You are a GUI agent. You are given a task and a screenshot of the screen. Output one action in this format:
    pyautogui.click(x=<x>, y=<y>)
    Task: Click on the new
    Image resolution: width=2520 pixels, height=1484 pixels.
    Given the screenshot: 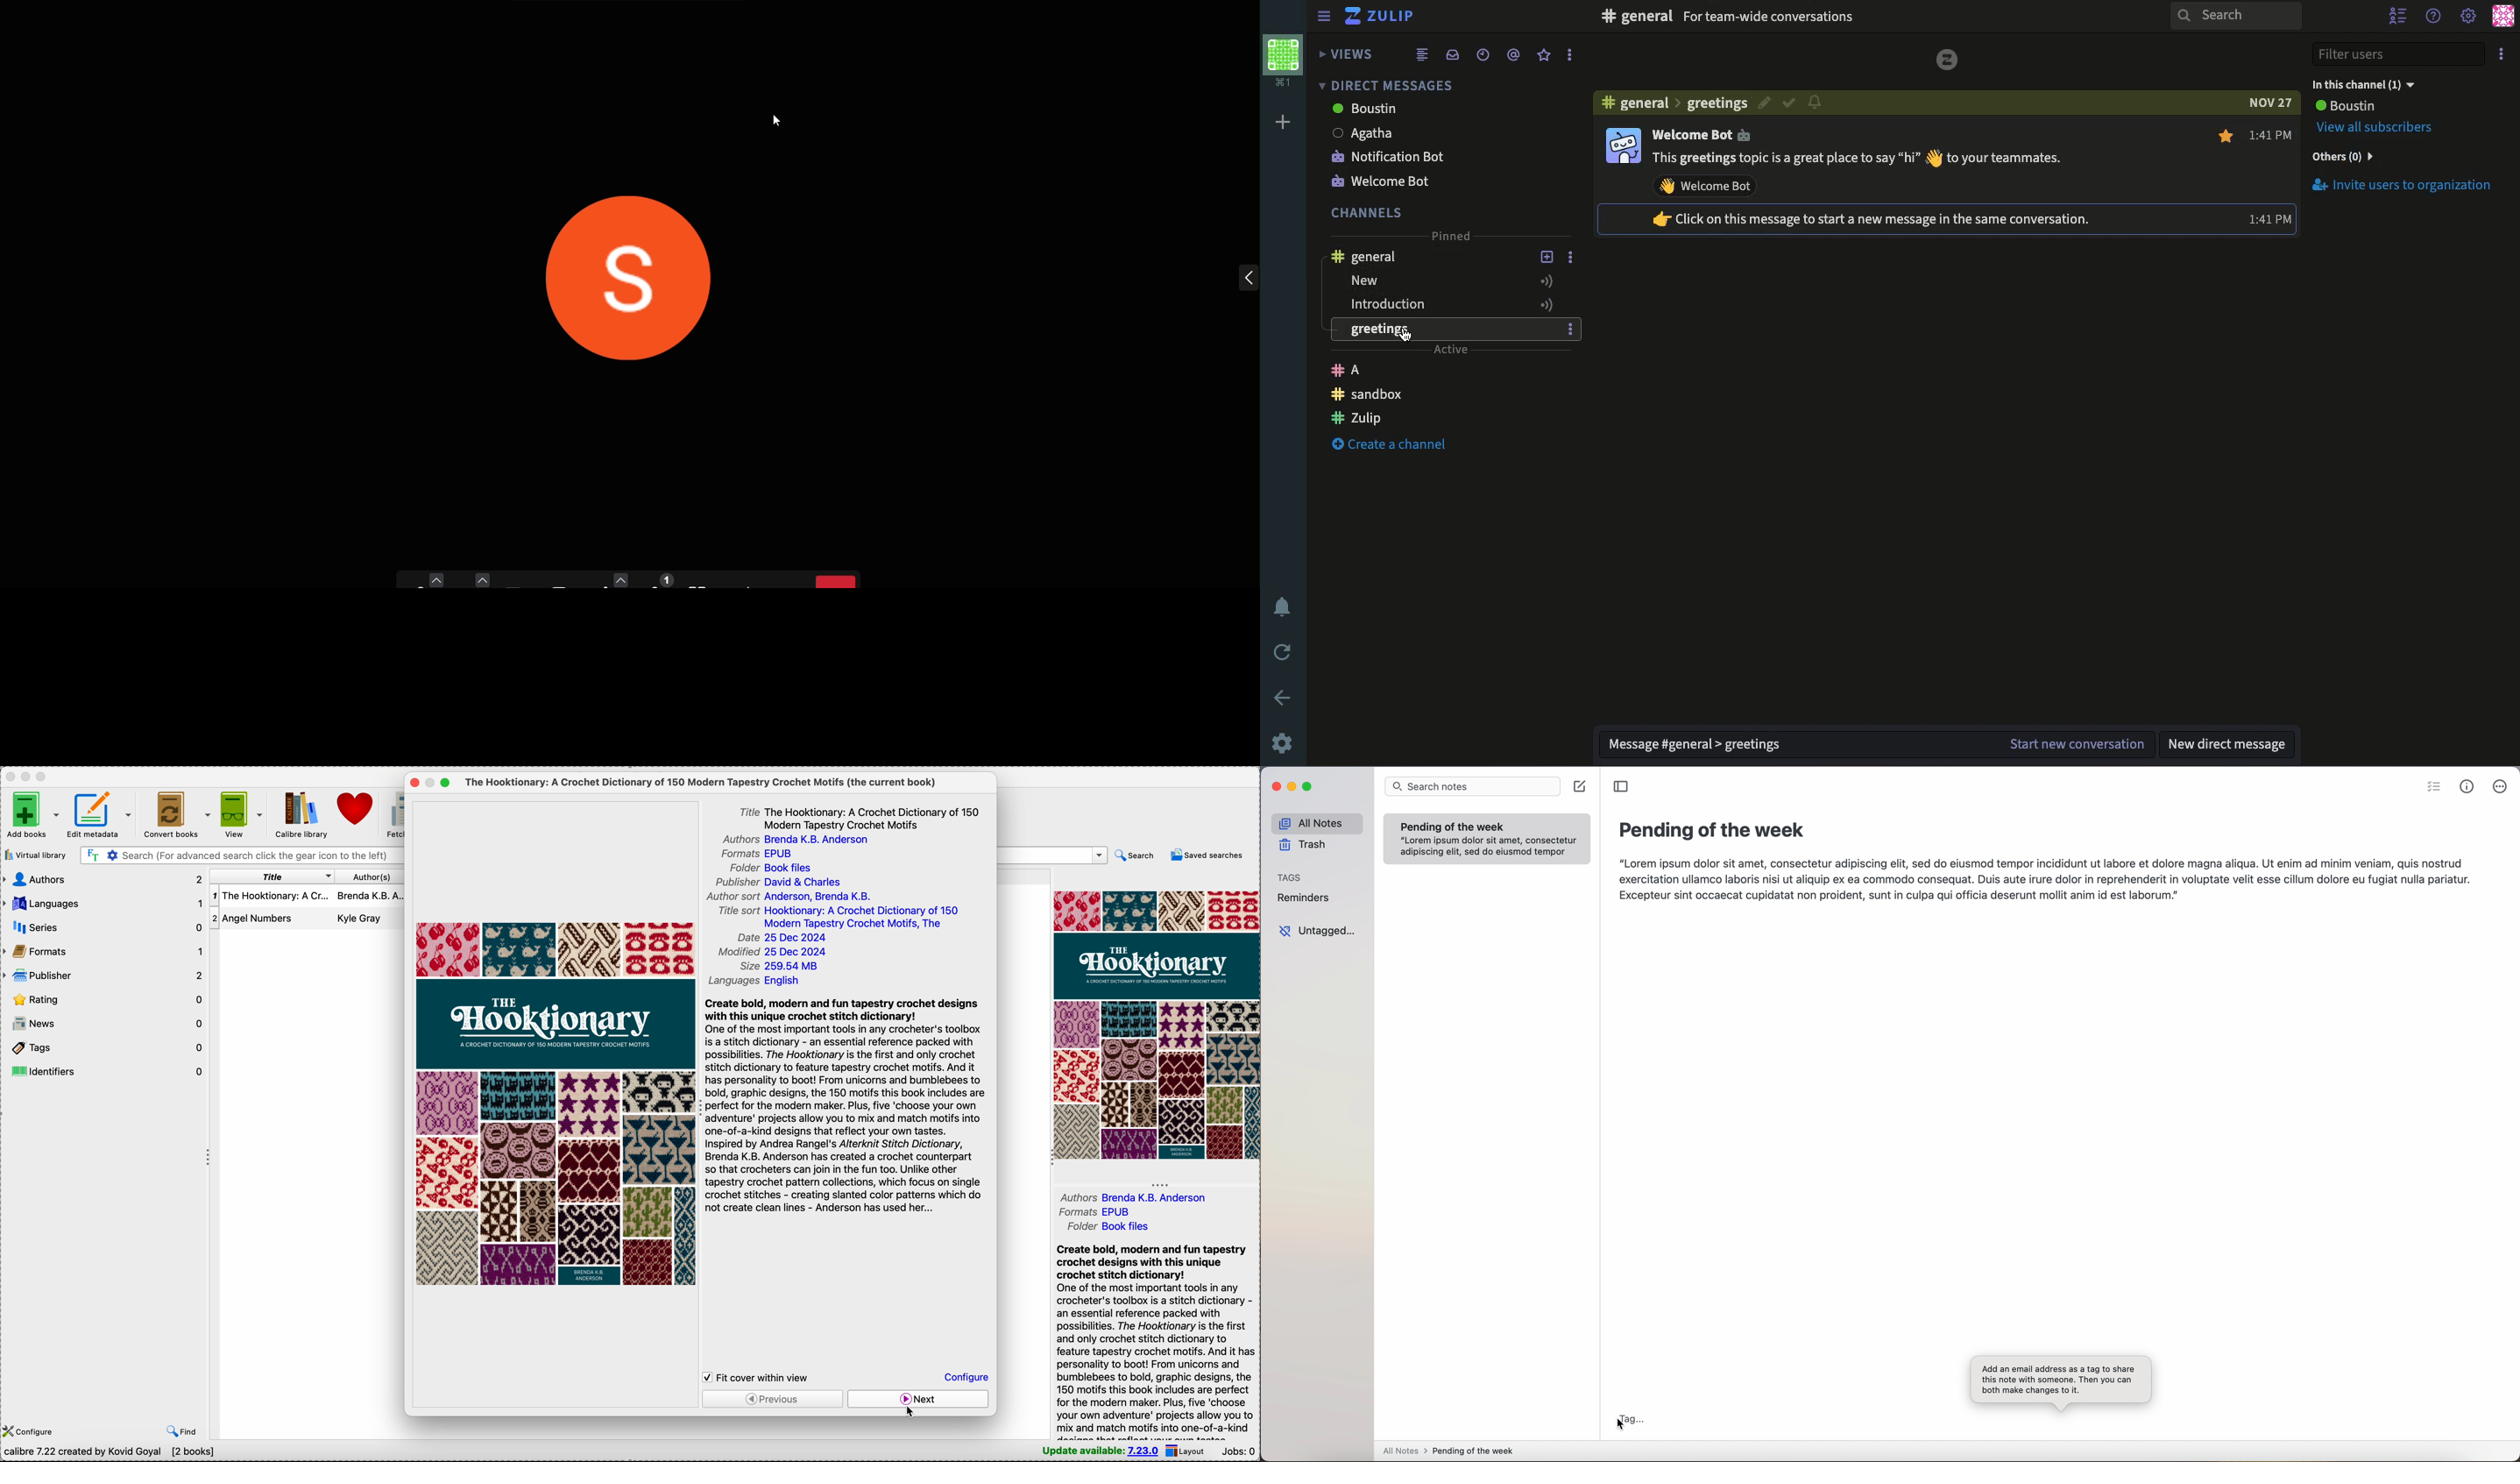 What is the action you would take?
    pyautogui.click(x=1427, y=280)
    